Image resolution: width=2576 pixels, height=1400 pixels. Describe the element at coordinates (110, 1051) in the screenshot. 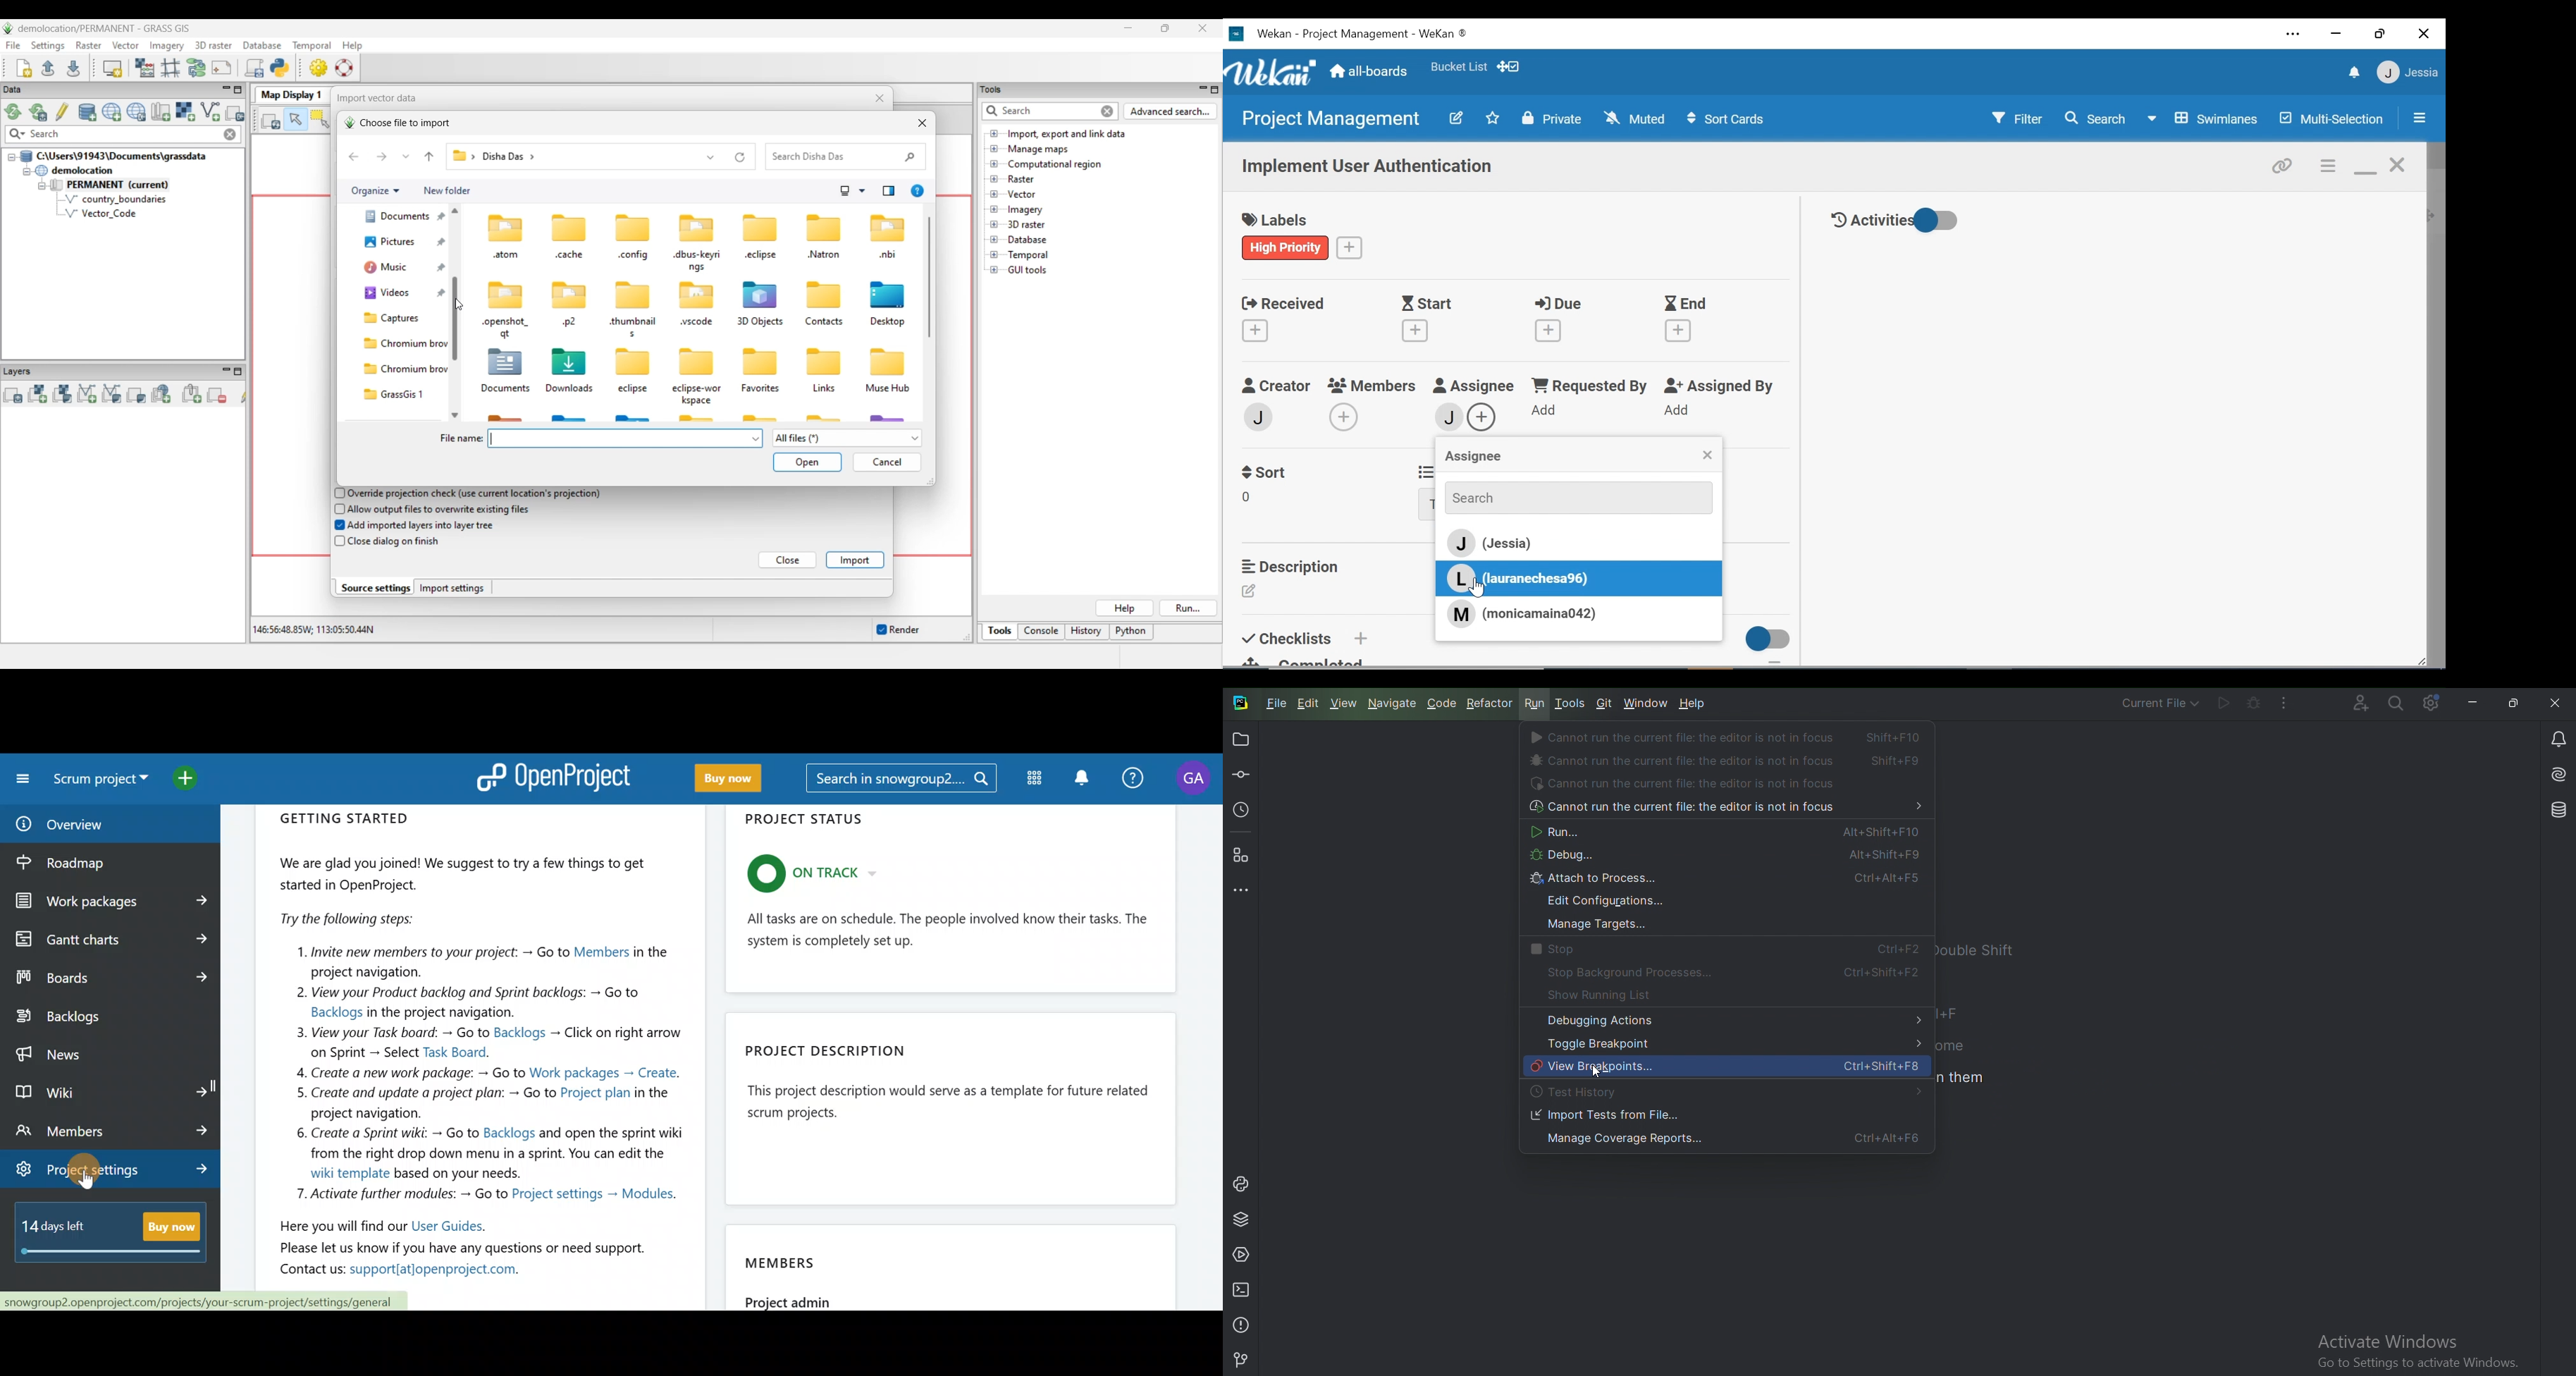

I see `News` at that location.